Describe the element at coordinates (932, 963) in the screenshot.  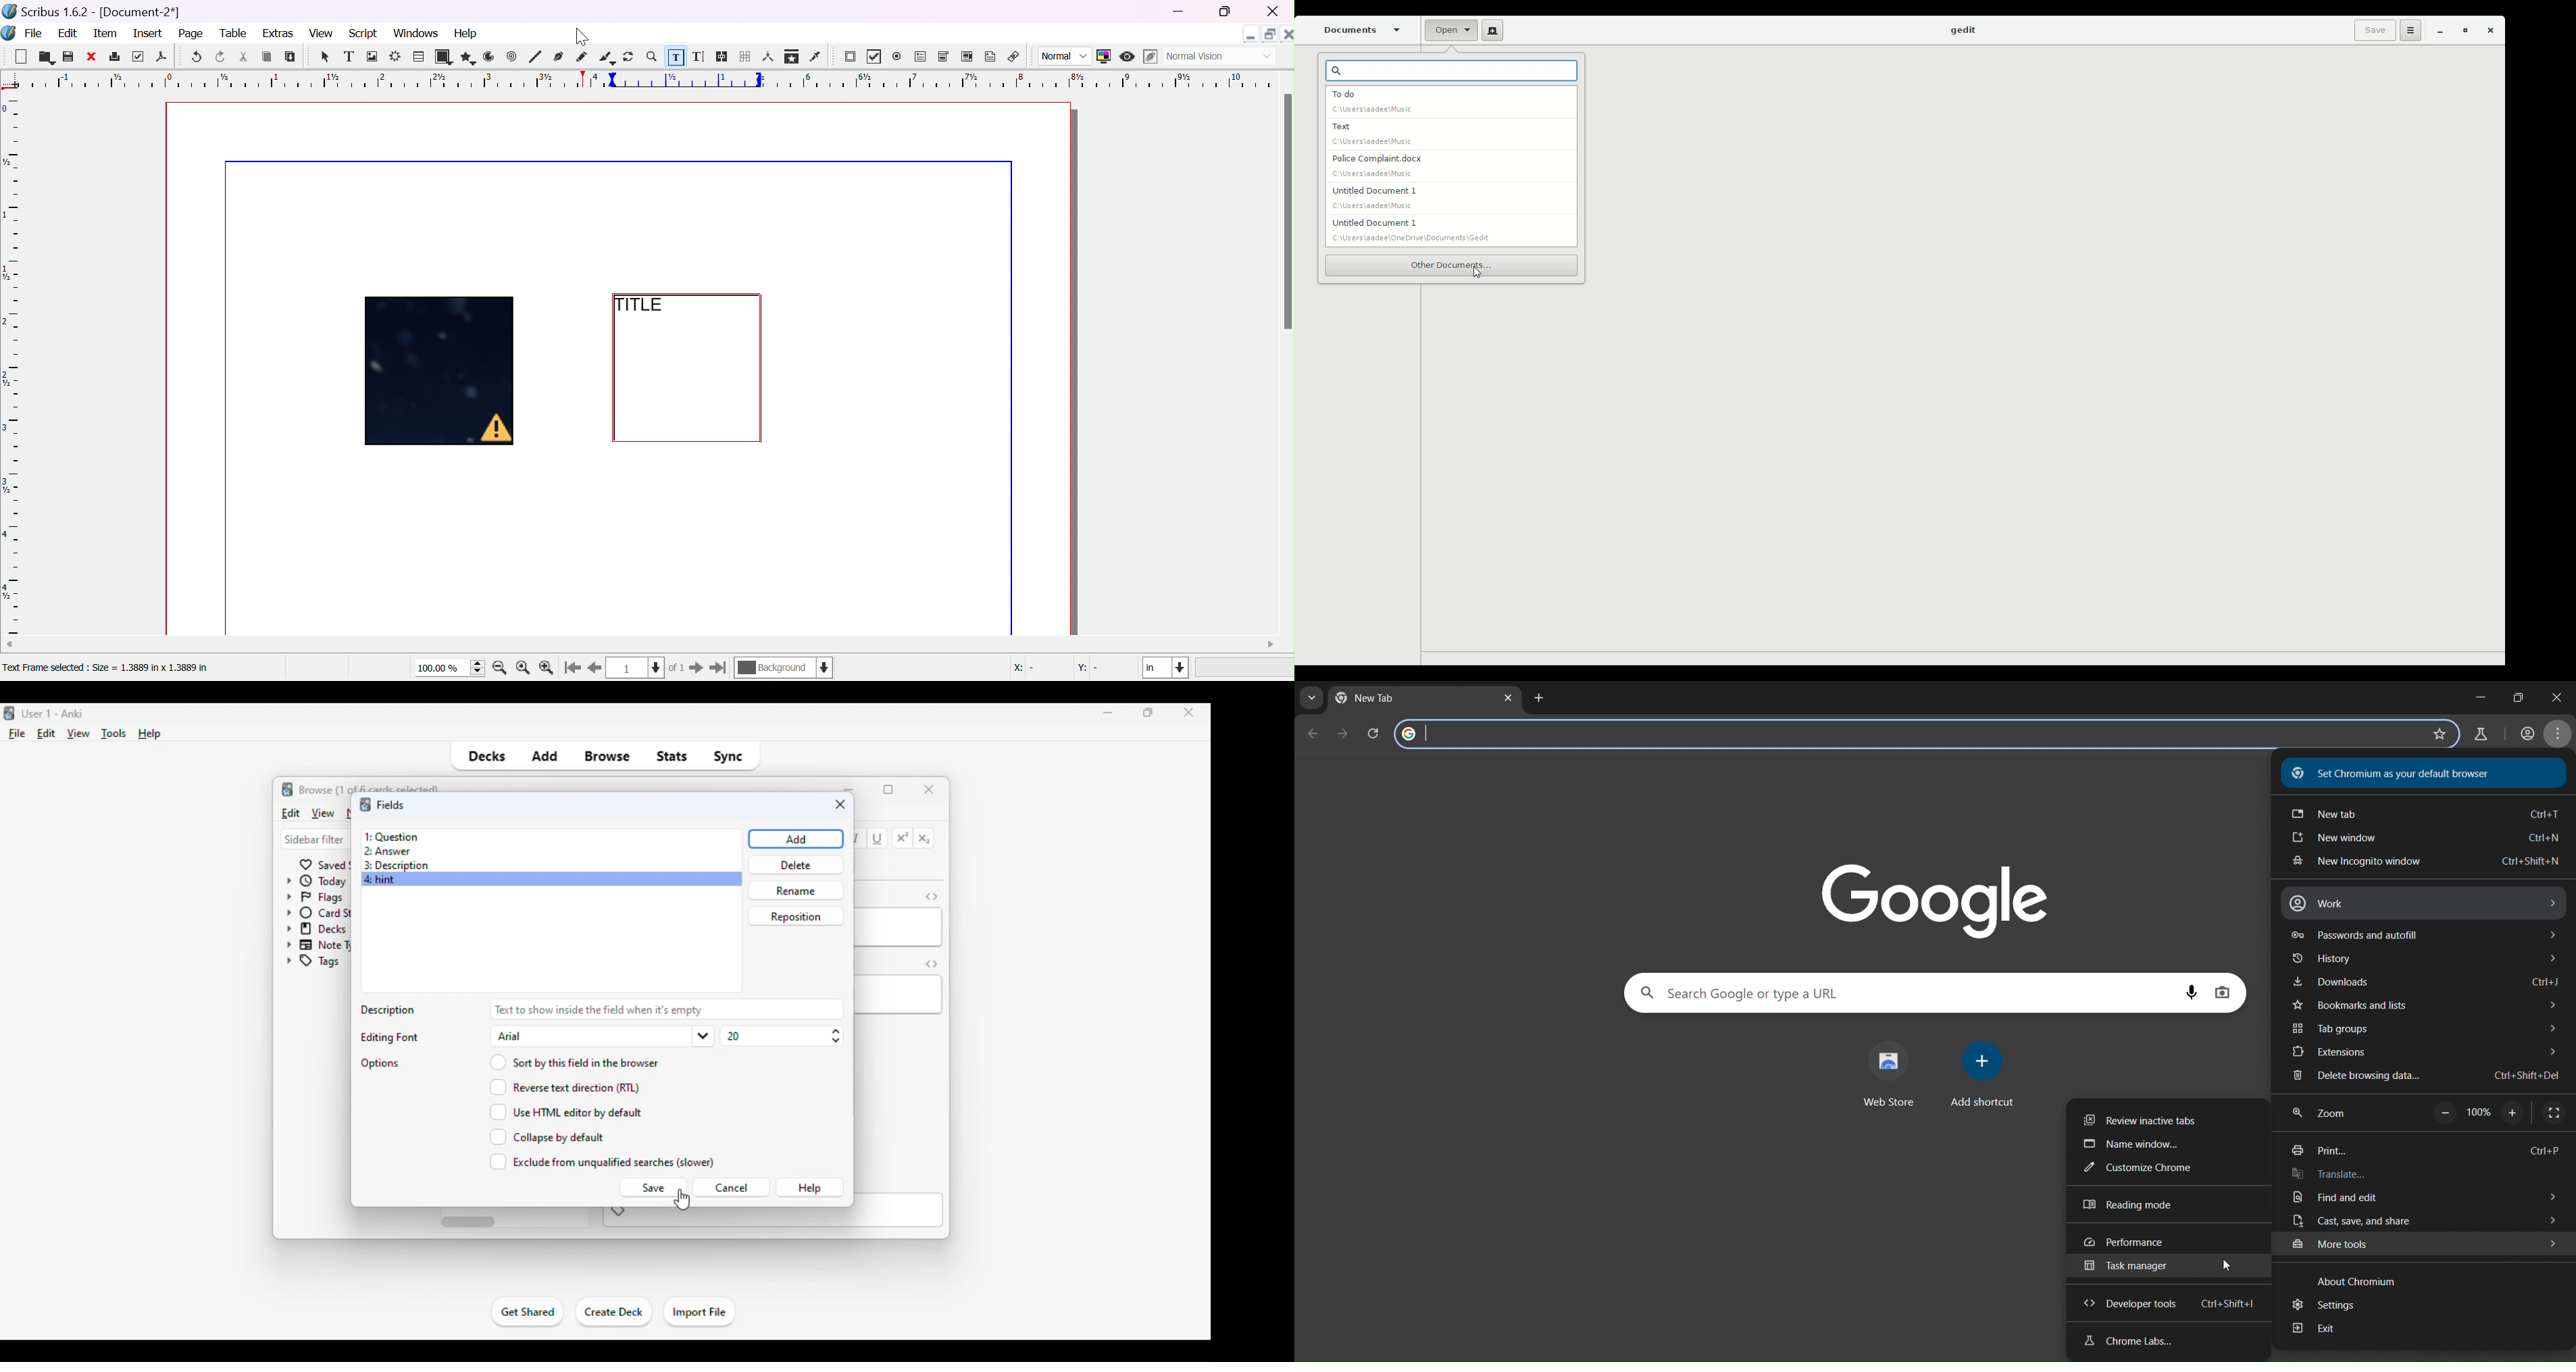
I see `toggle HTML editor` at that location.